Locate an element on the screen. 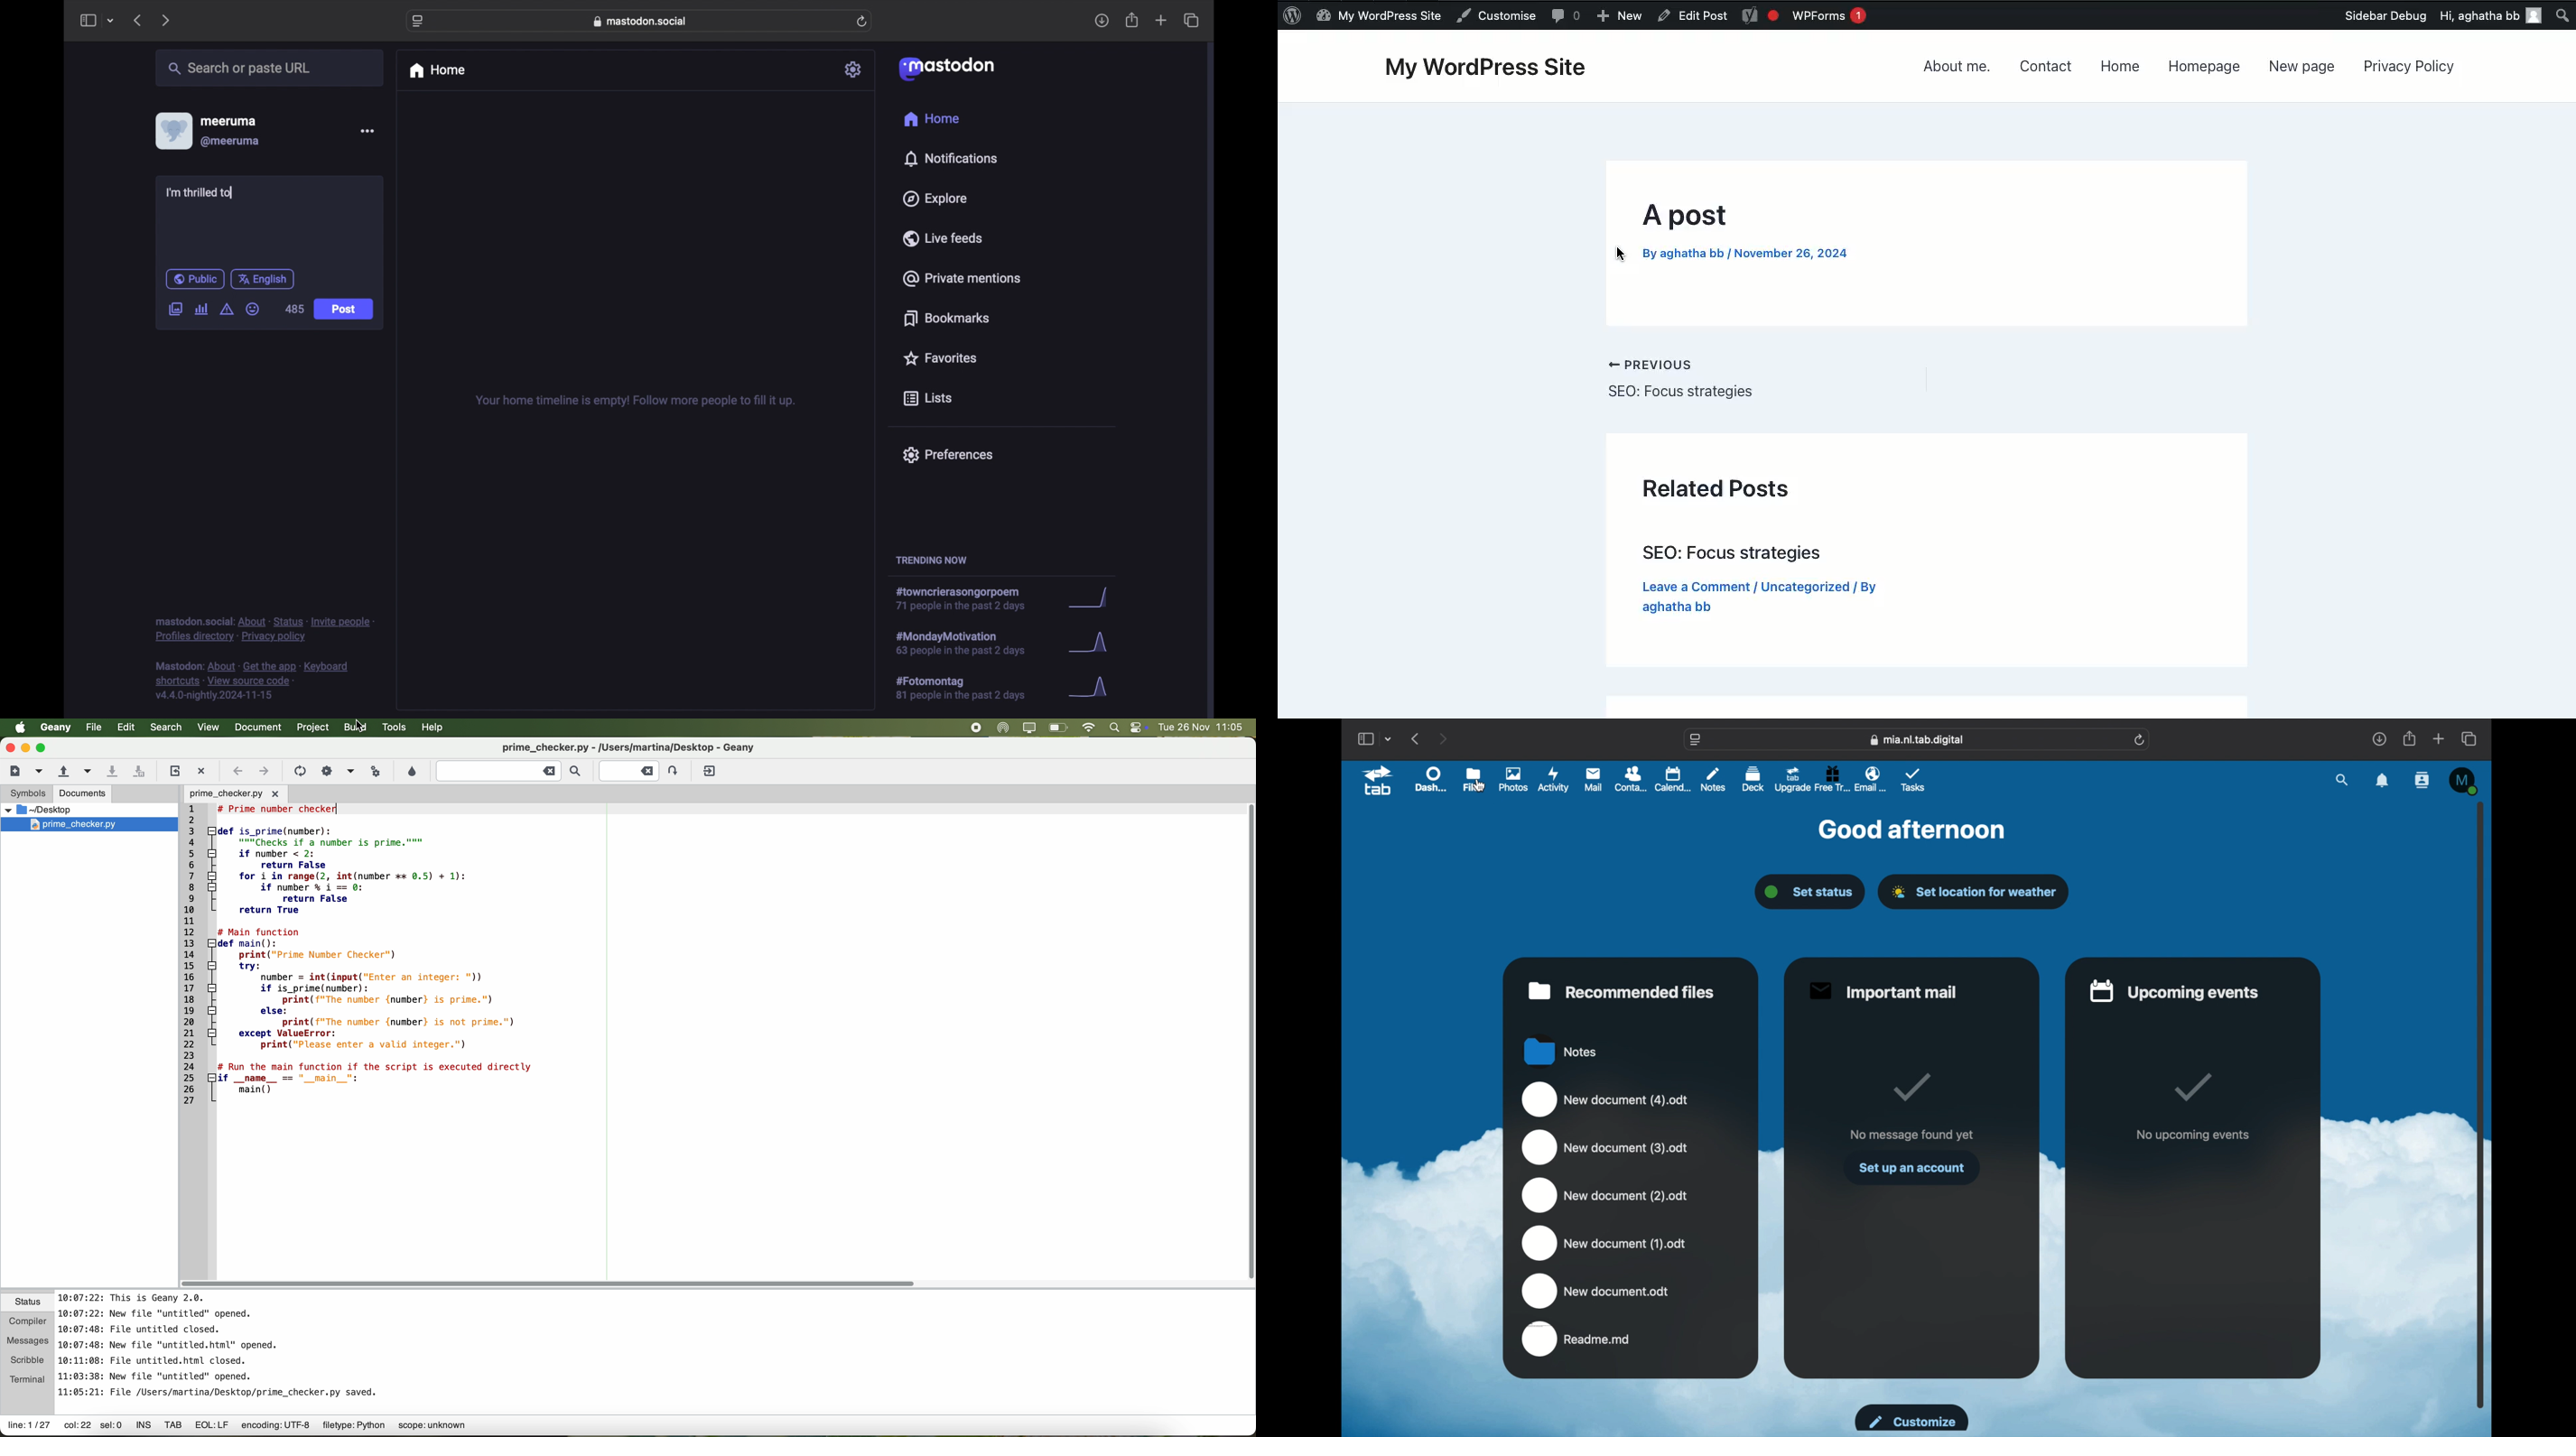  email is located at coordinates (1873, 780).